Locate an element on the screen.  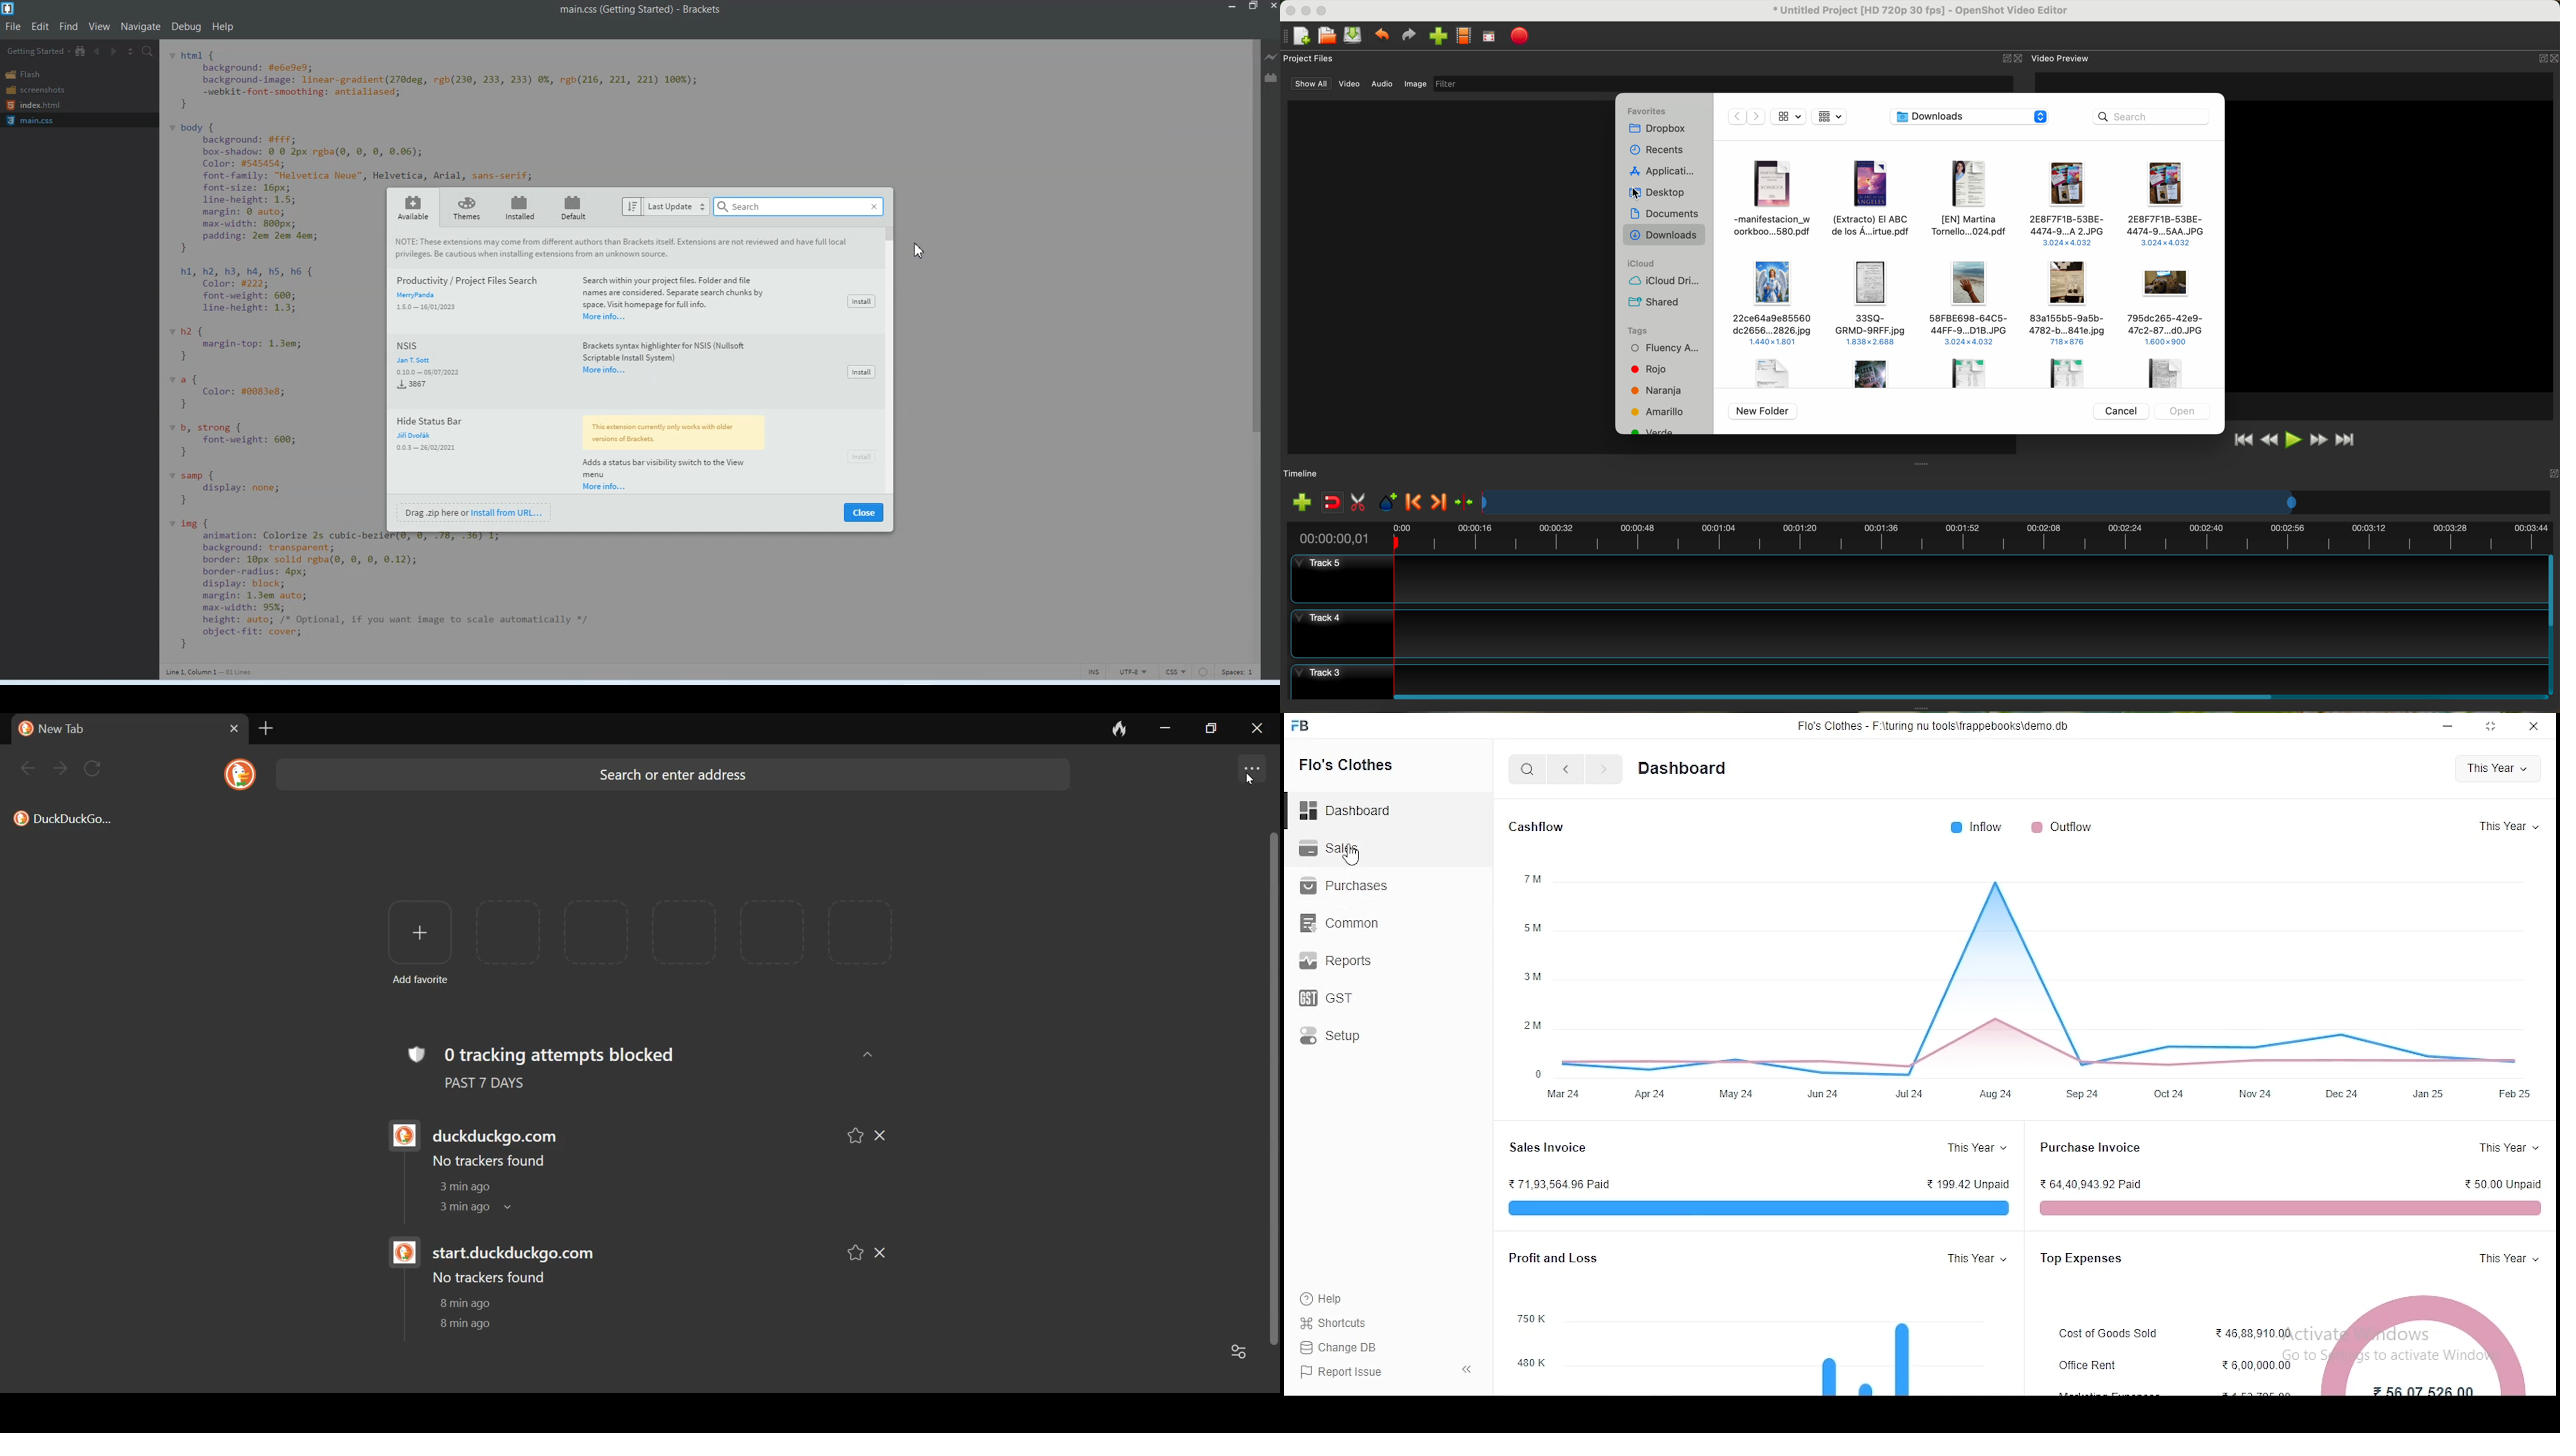
inflow is located at coordinates (1978, 827).